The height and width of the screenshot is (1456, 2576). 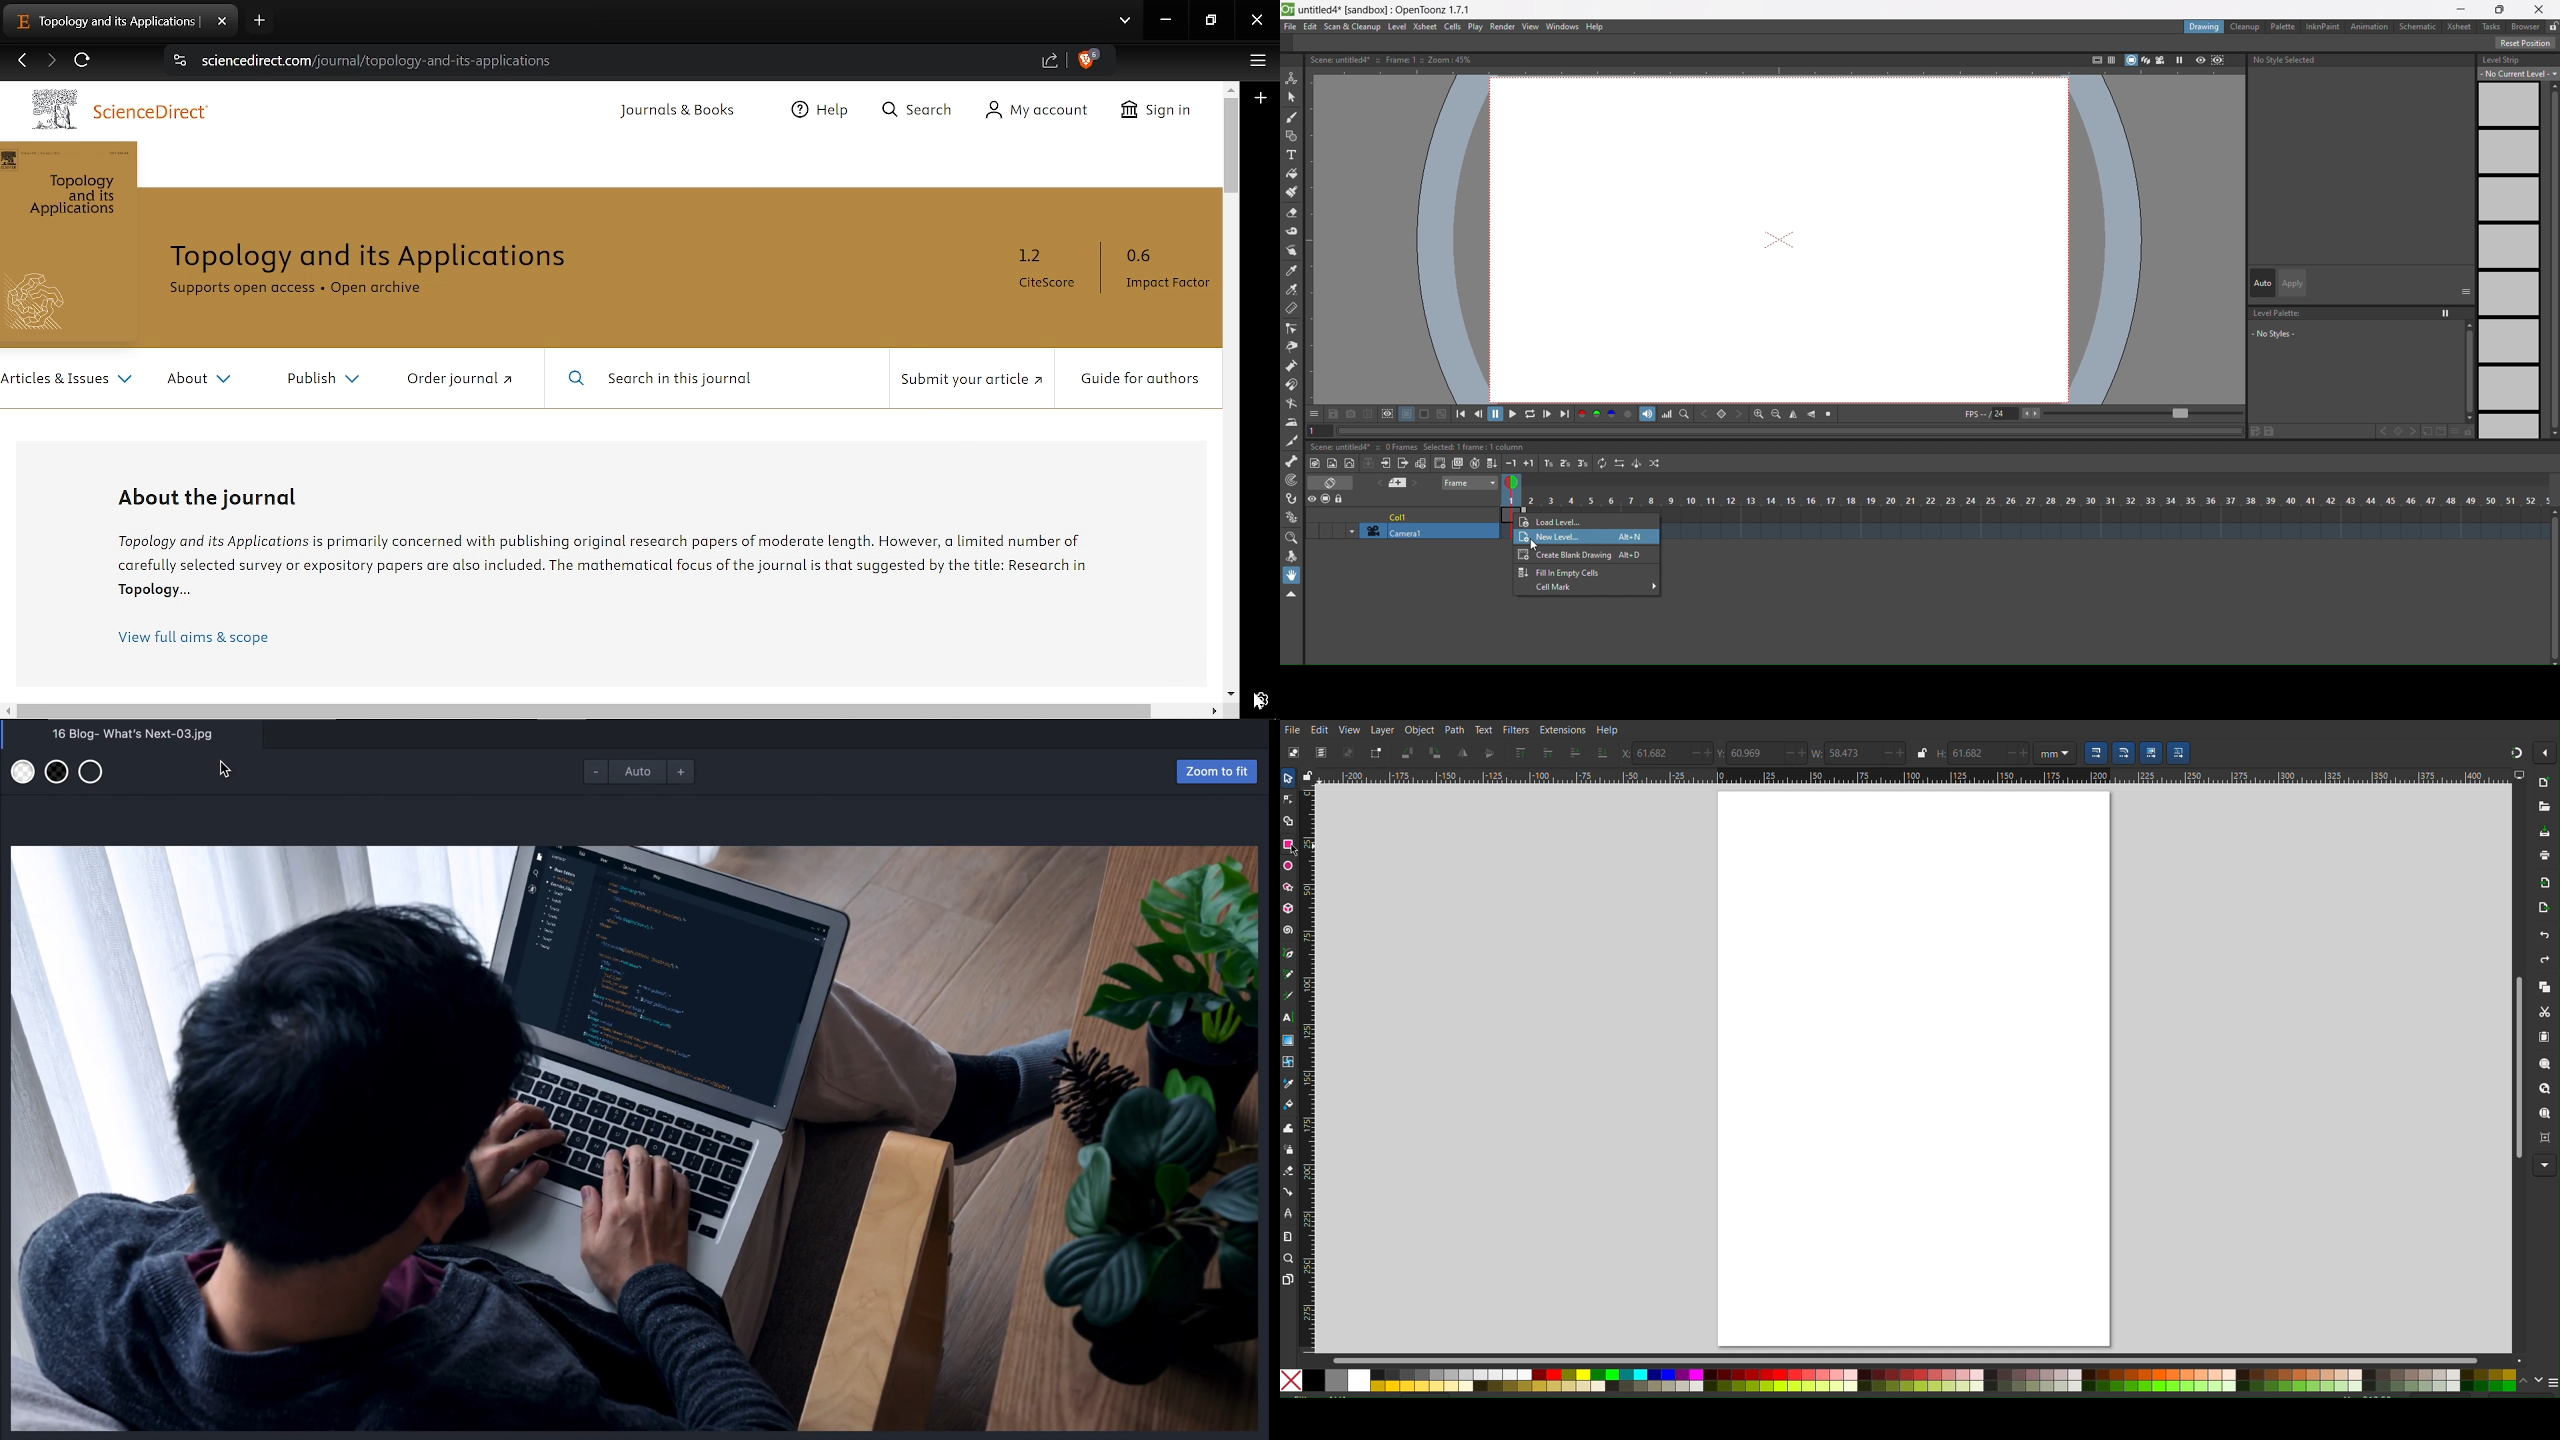 I want to click on Layer, so click(x=1381, y=729).